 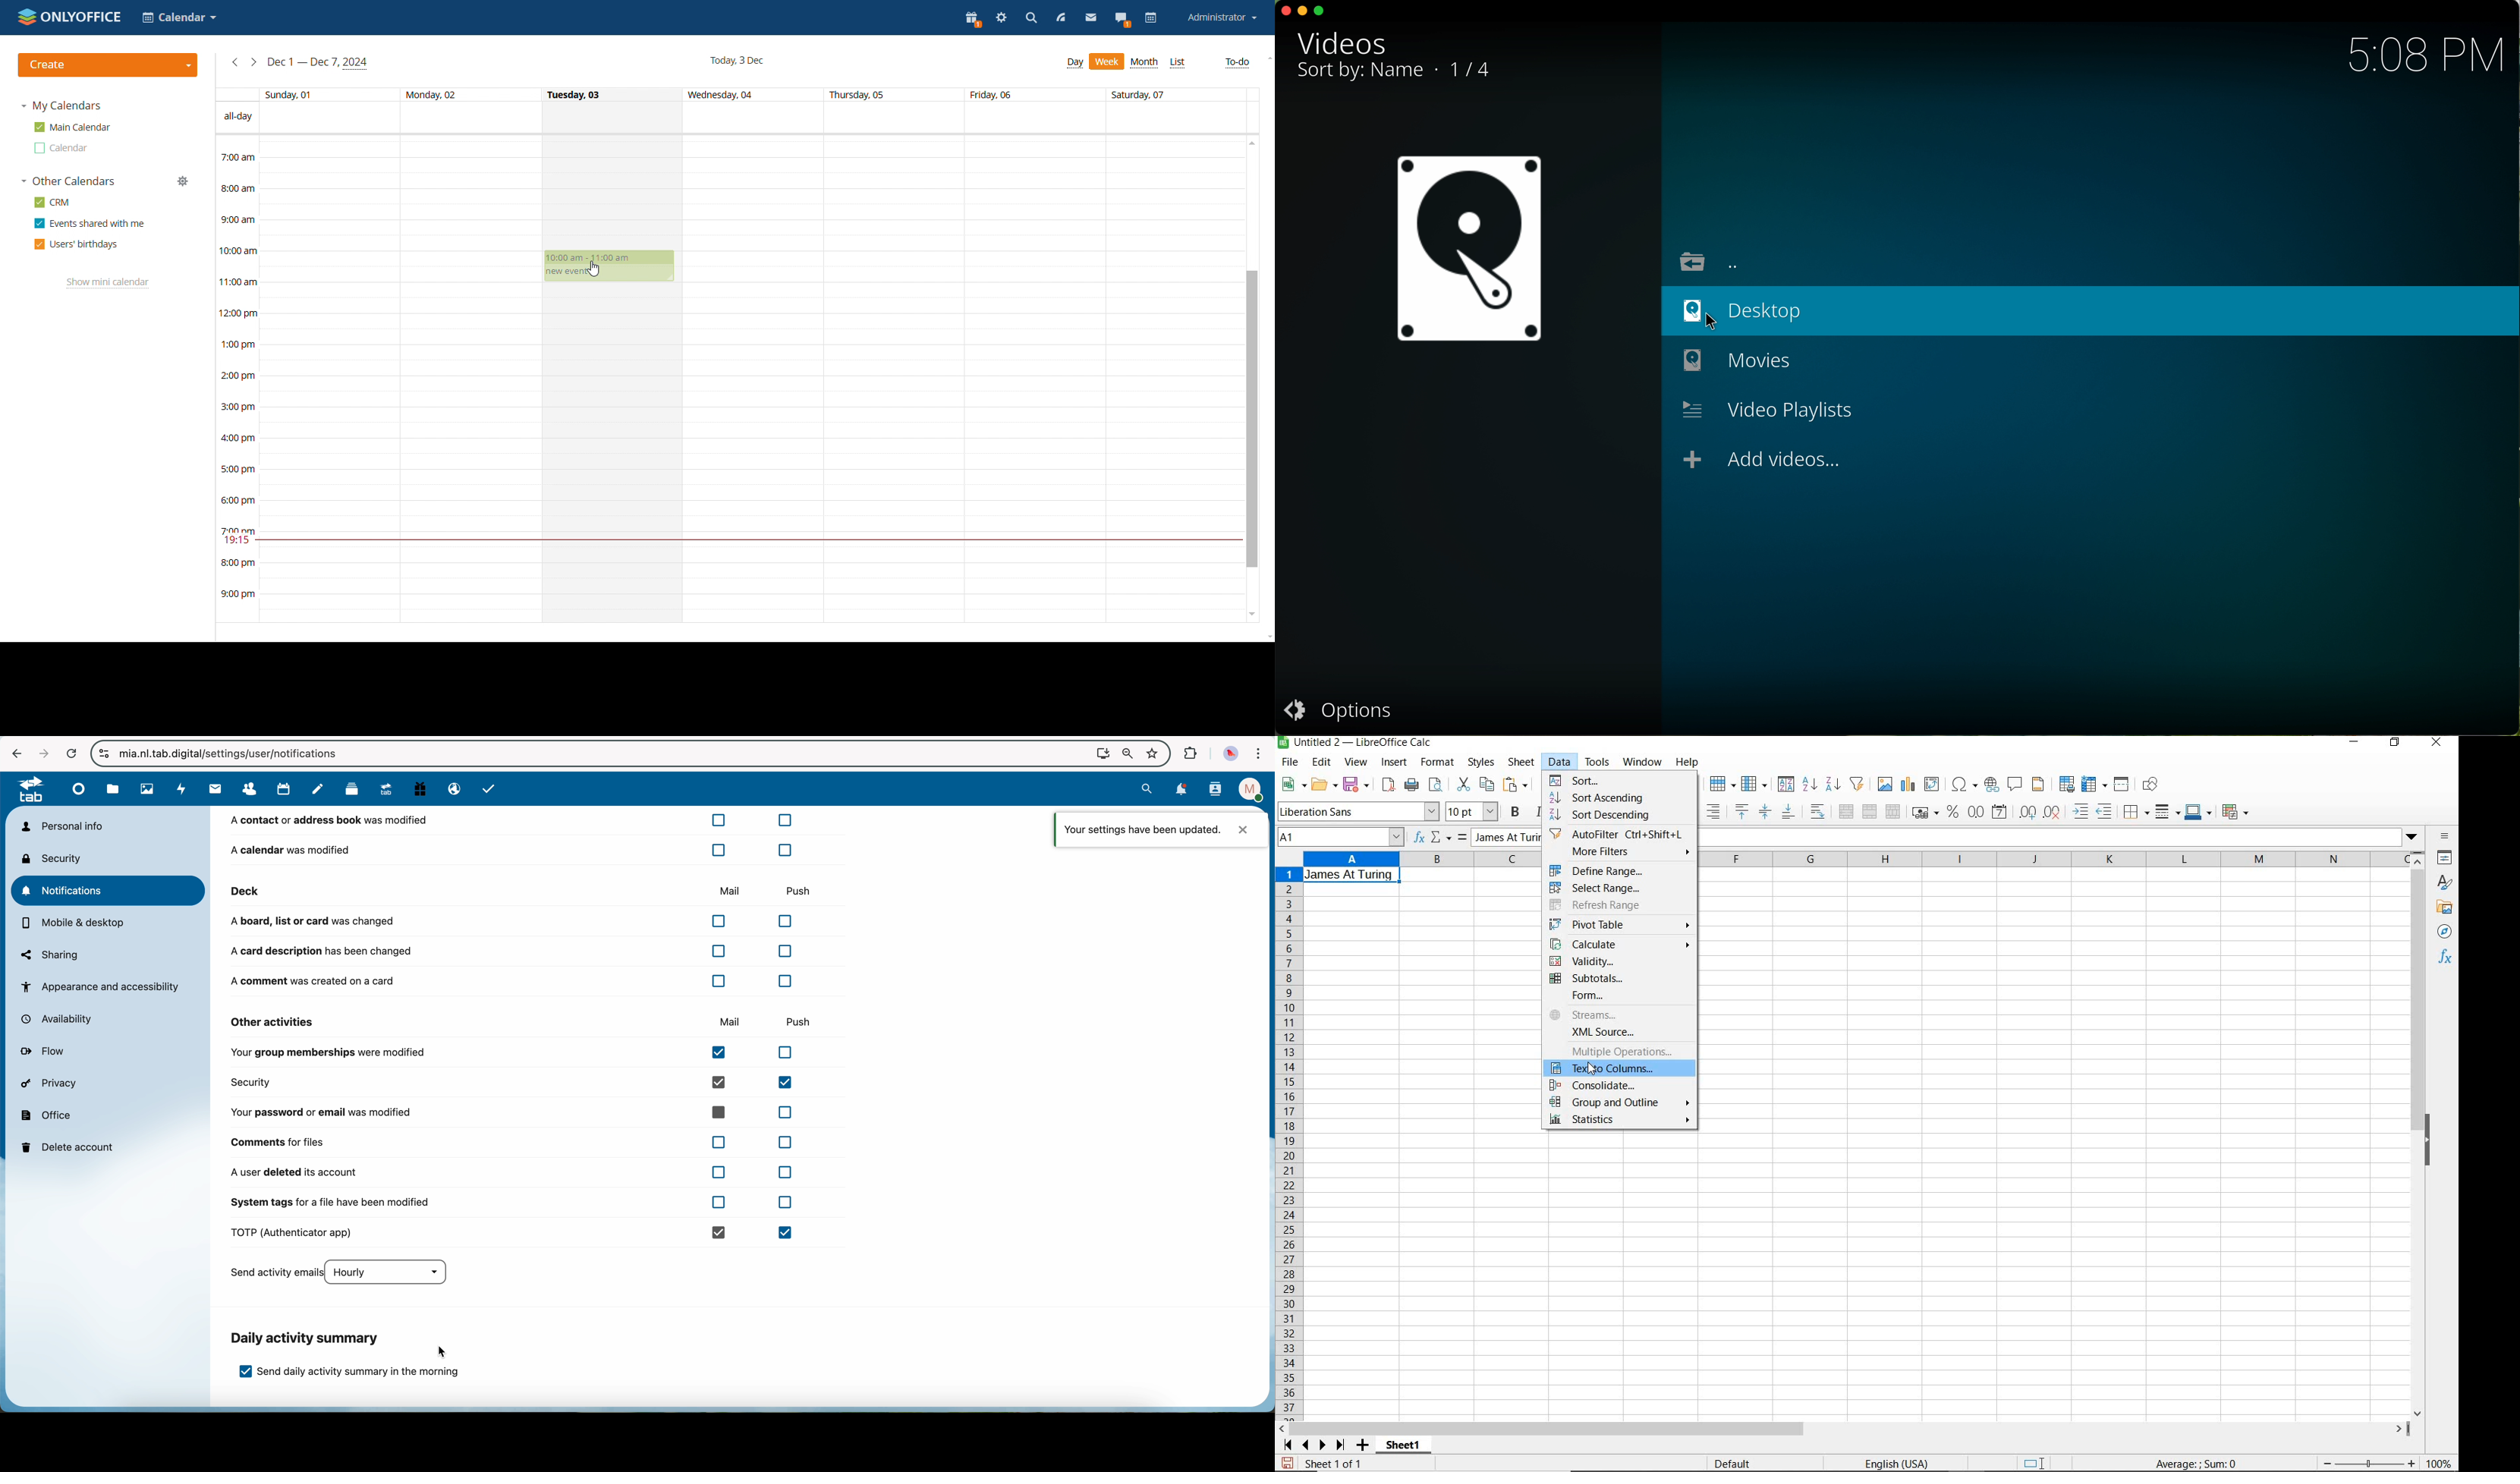 What do you see at coordinates (430, 94) in the screenshot?
I see `Monday, 02` at bounding box center [430, 94].